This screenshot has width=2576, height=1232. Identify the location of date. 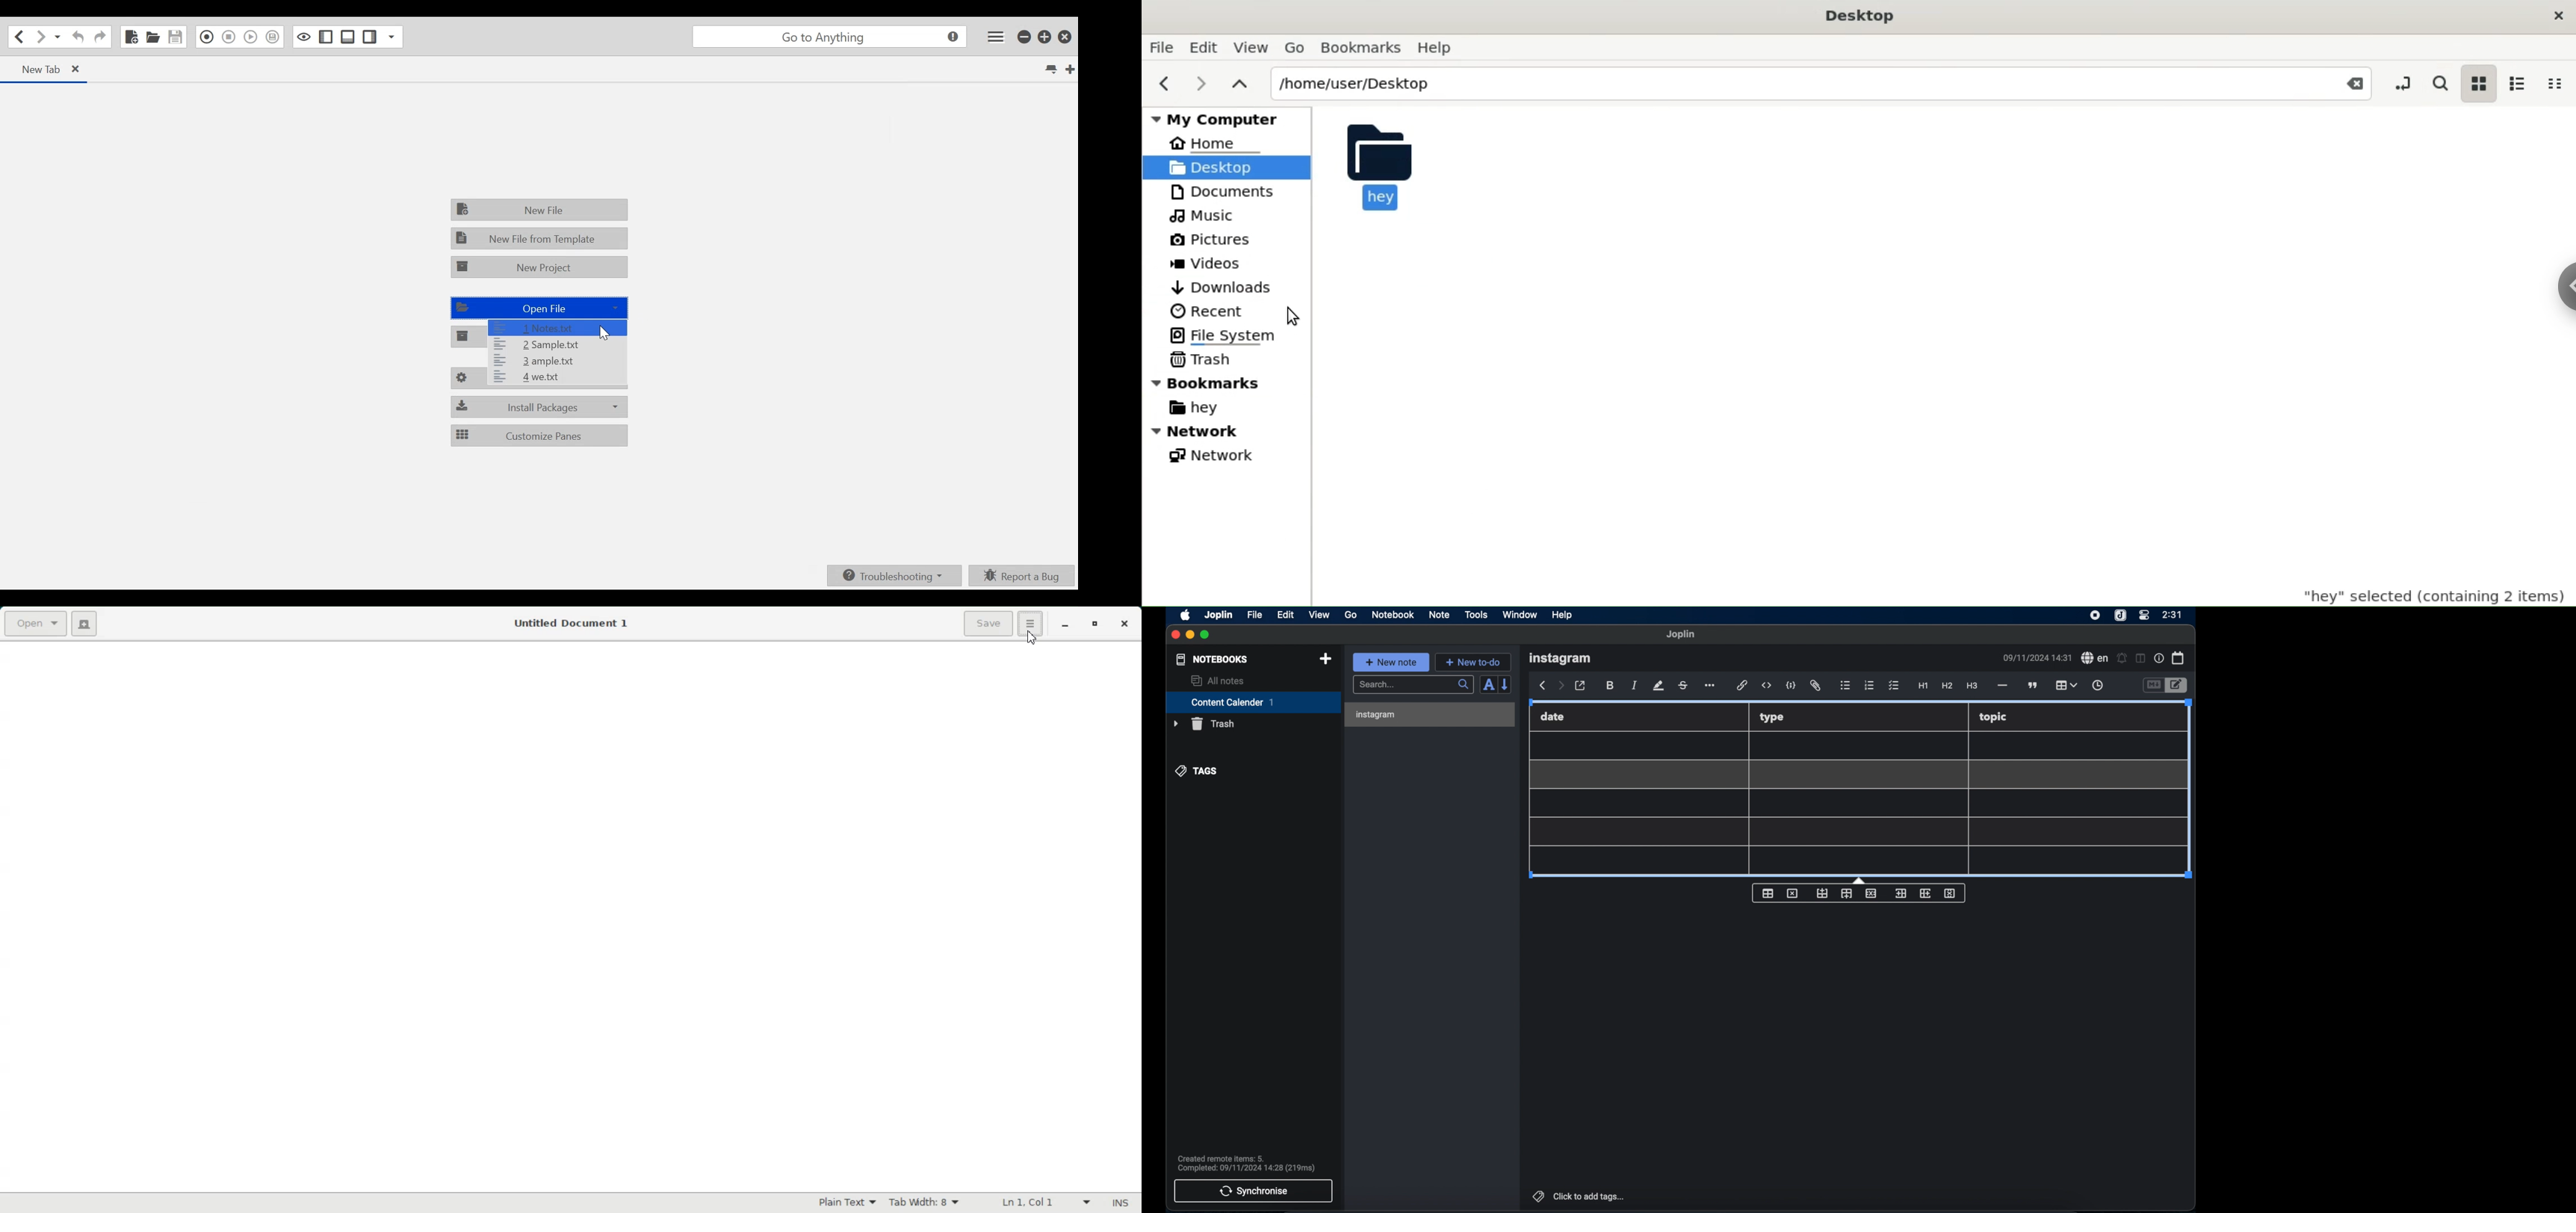
(1553, 717).